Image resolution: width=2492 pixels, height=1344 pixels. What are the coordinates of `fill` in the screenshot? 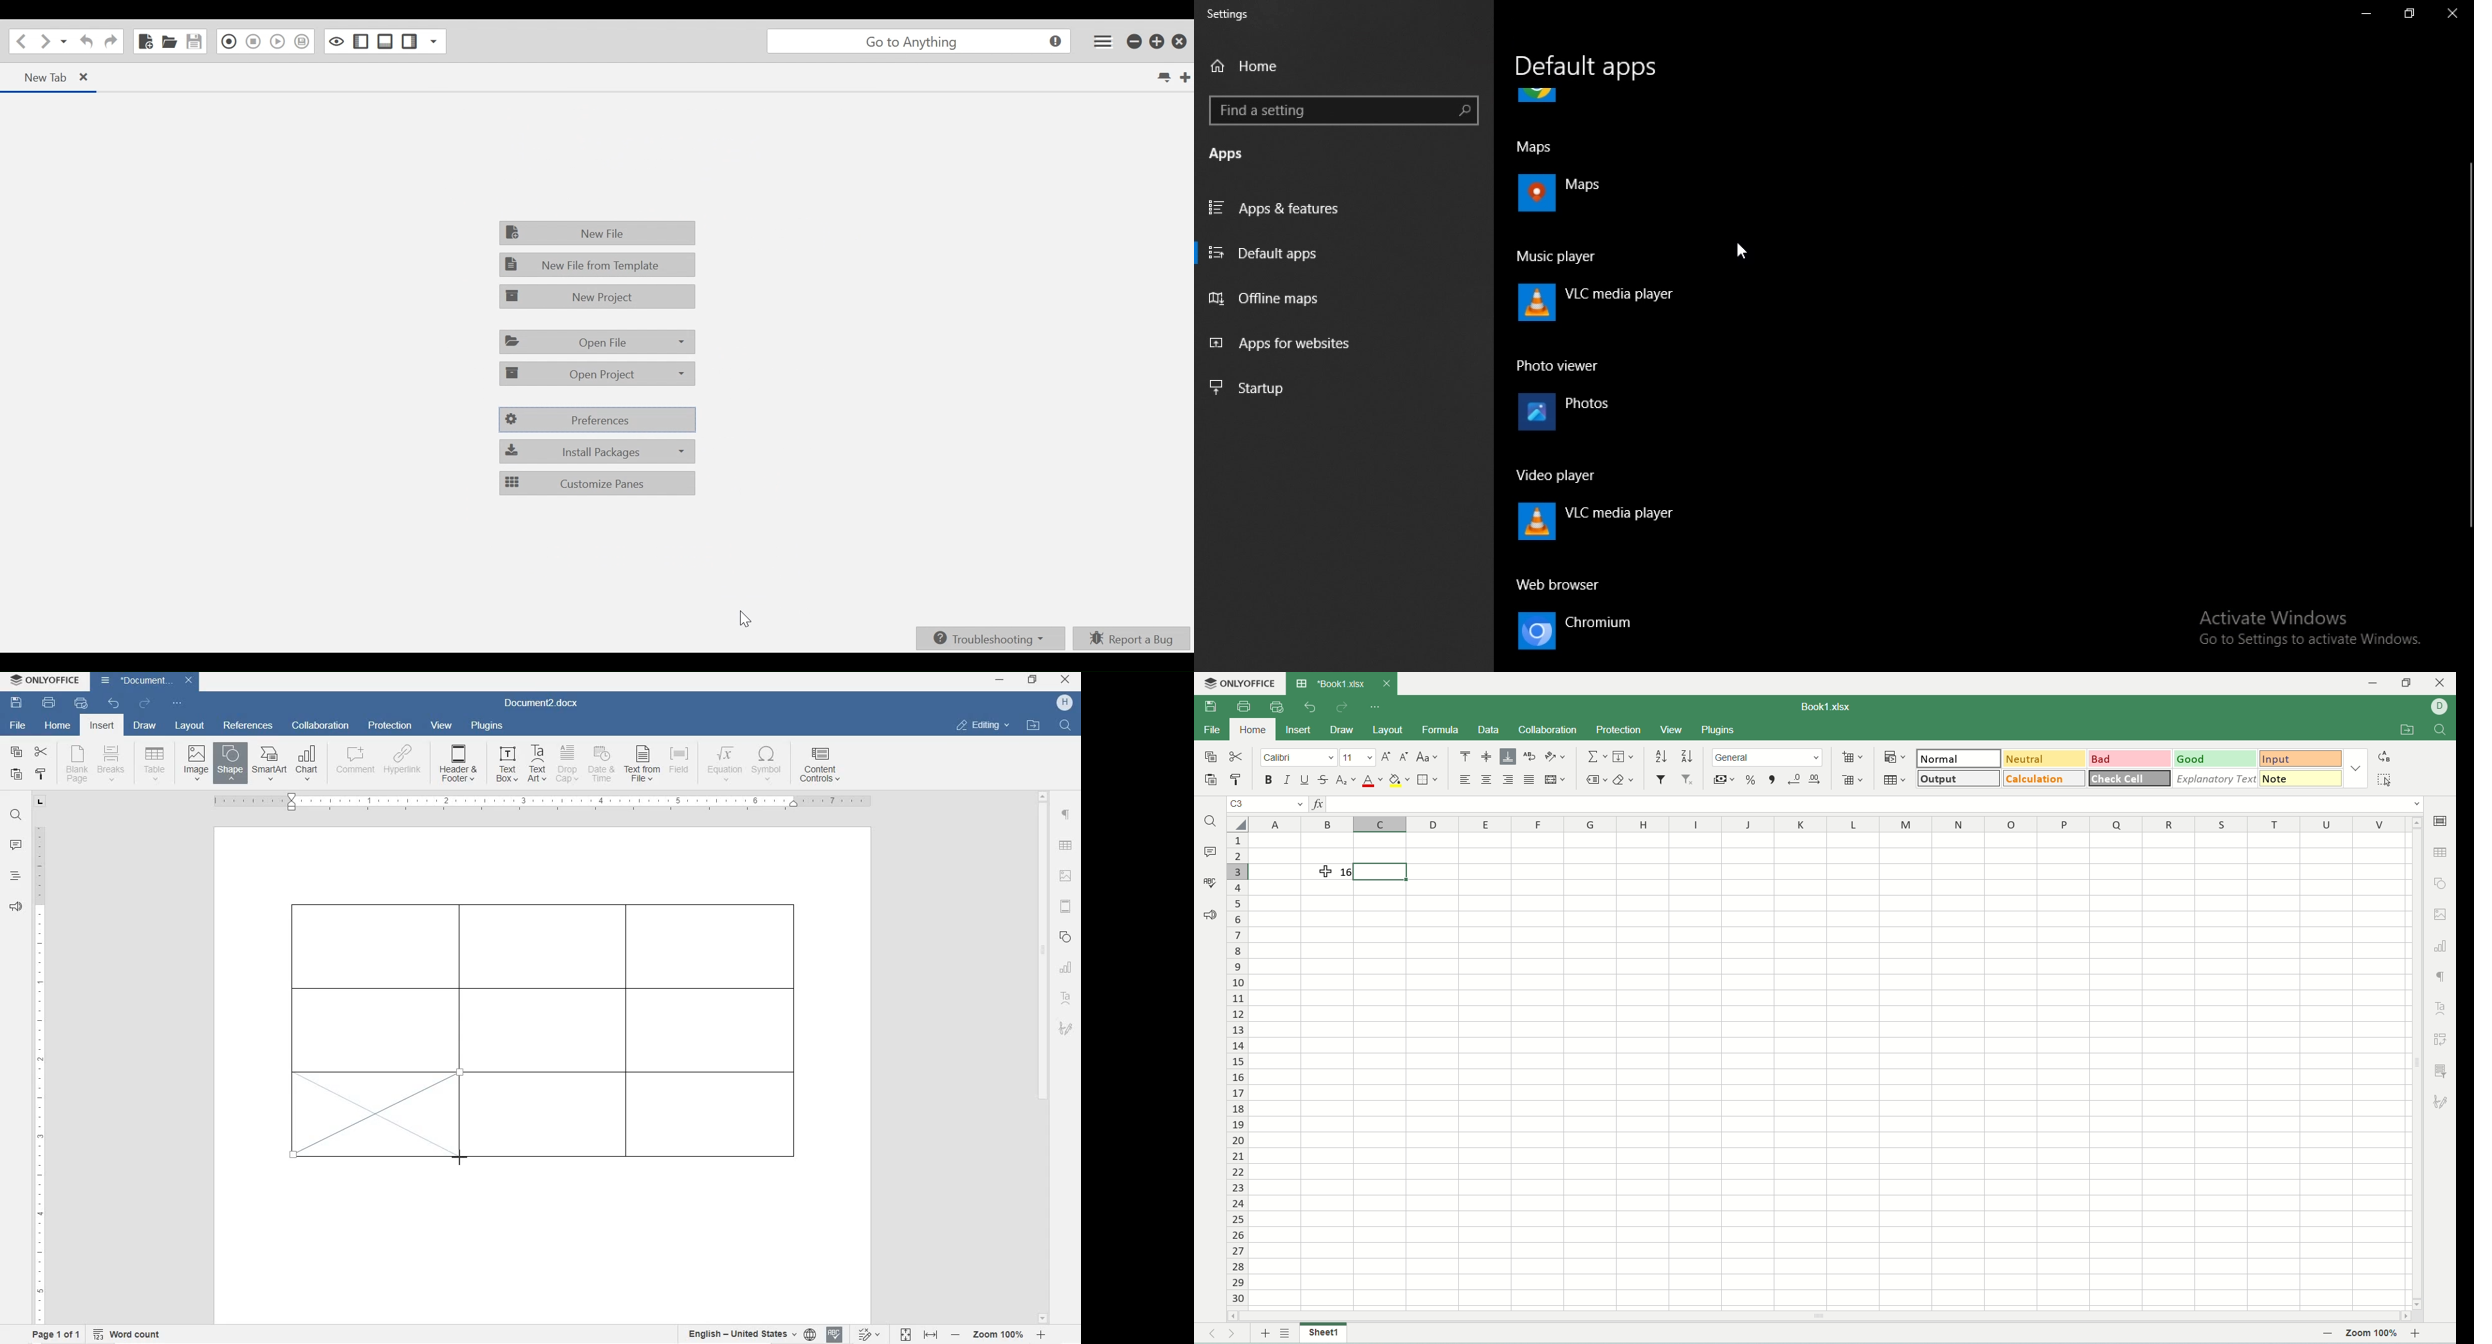 It's located at (1624, 756).